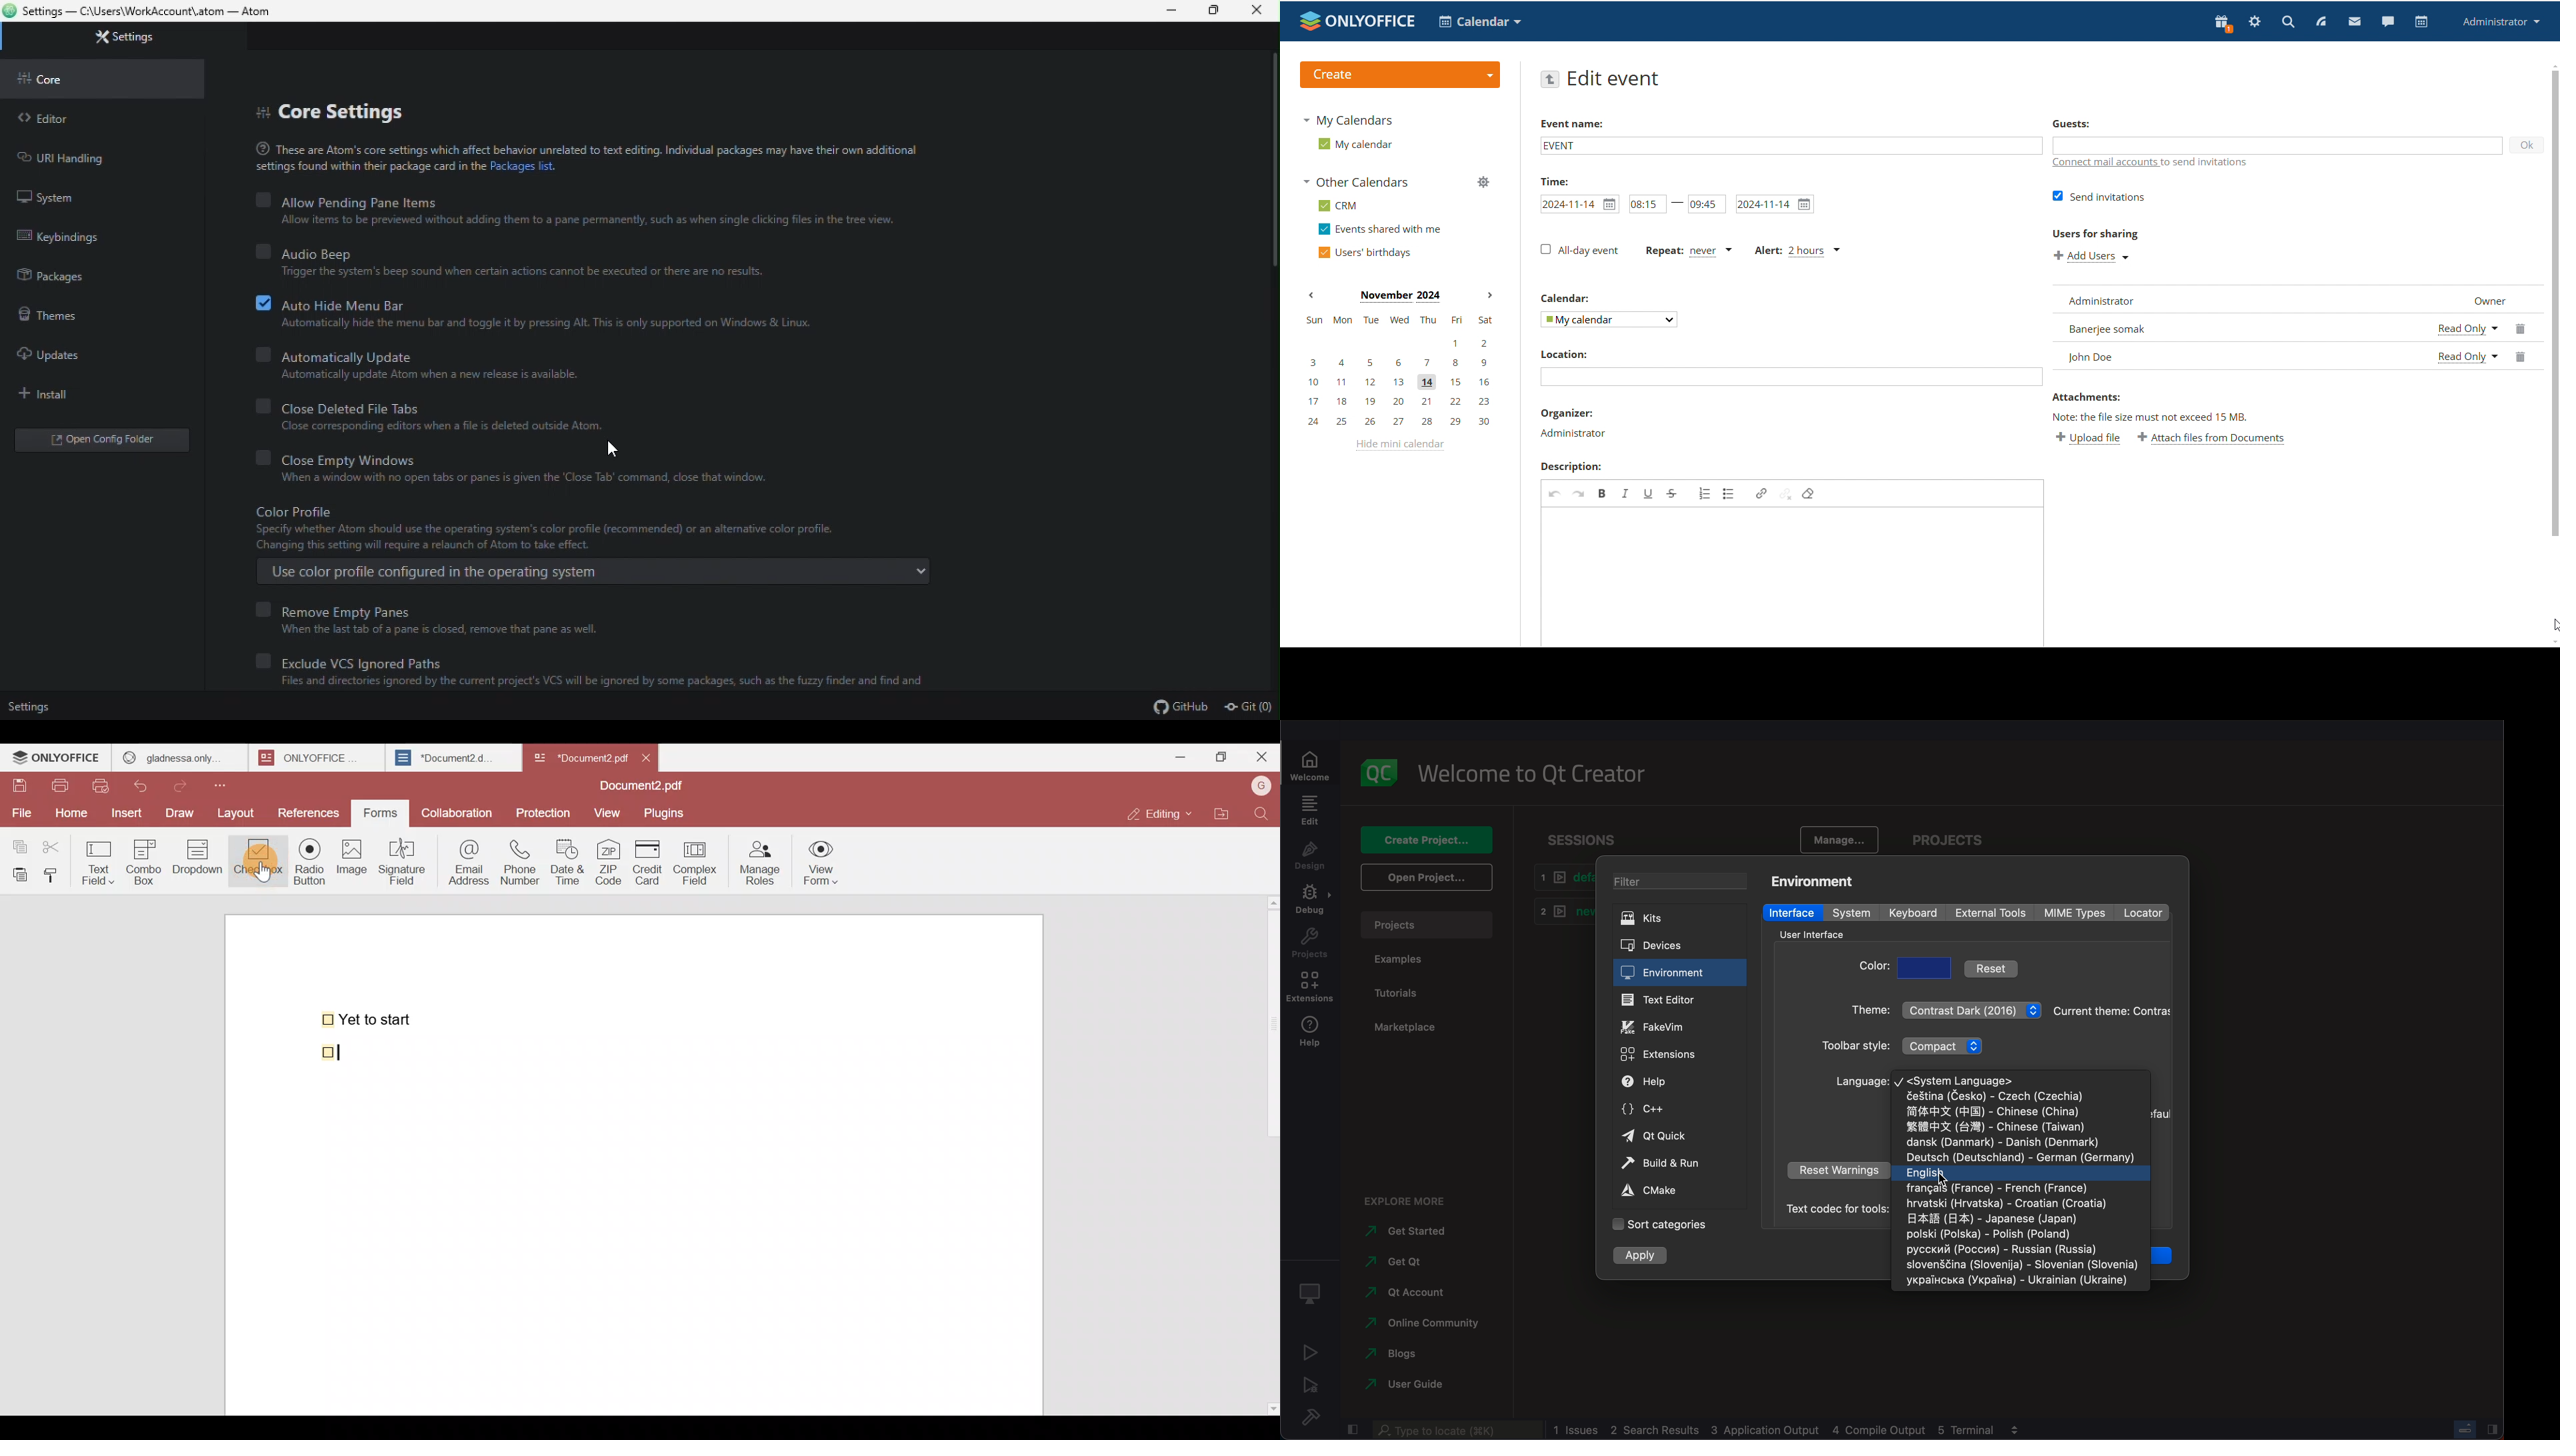 Image resolution: width=2576 pixels, height=1456 pixels. I want to click on logs, so click(1775, 1429).